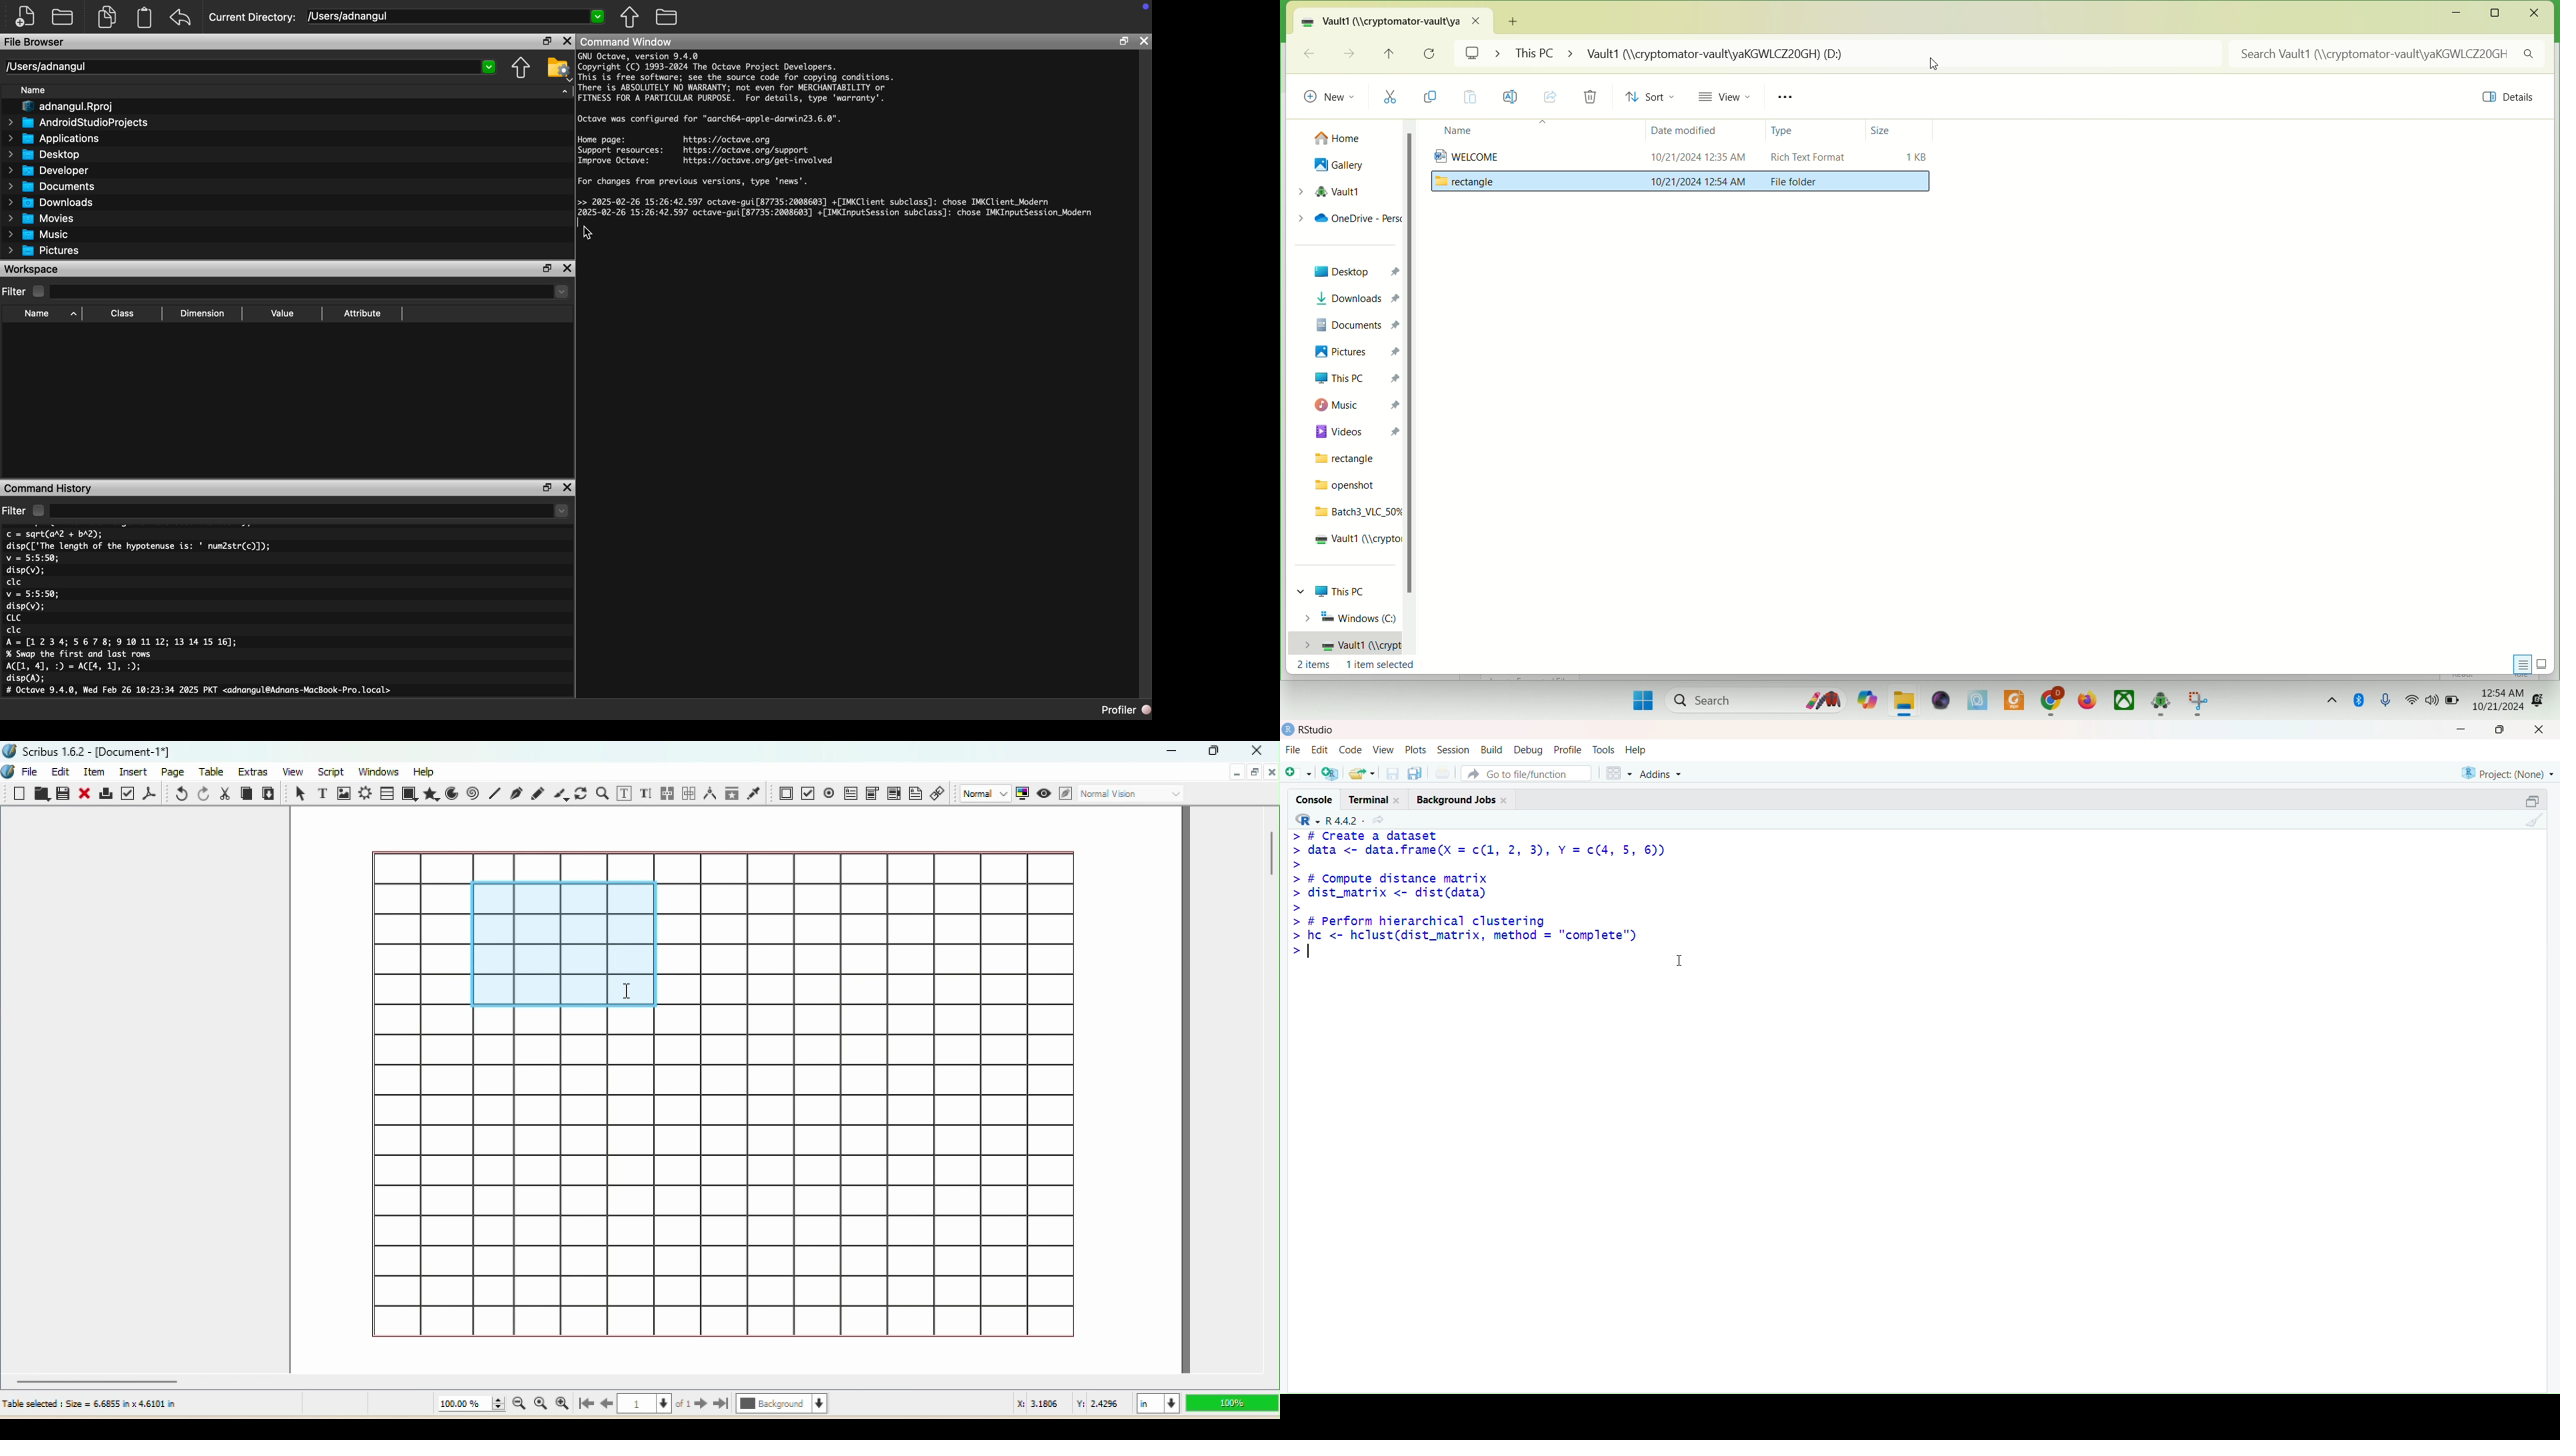  Describe the element at coordinates (80, 654) in the screenshot. I see `% Swap the first and last row:` at that location.